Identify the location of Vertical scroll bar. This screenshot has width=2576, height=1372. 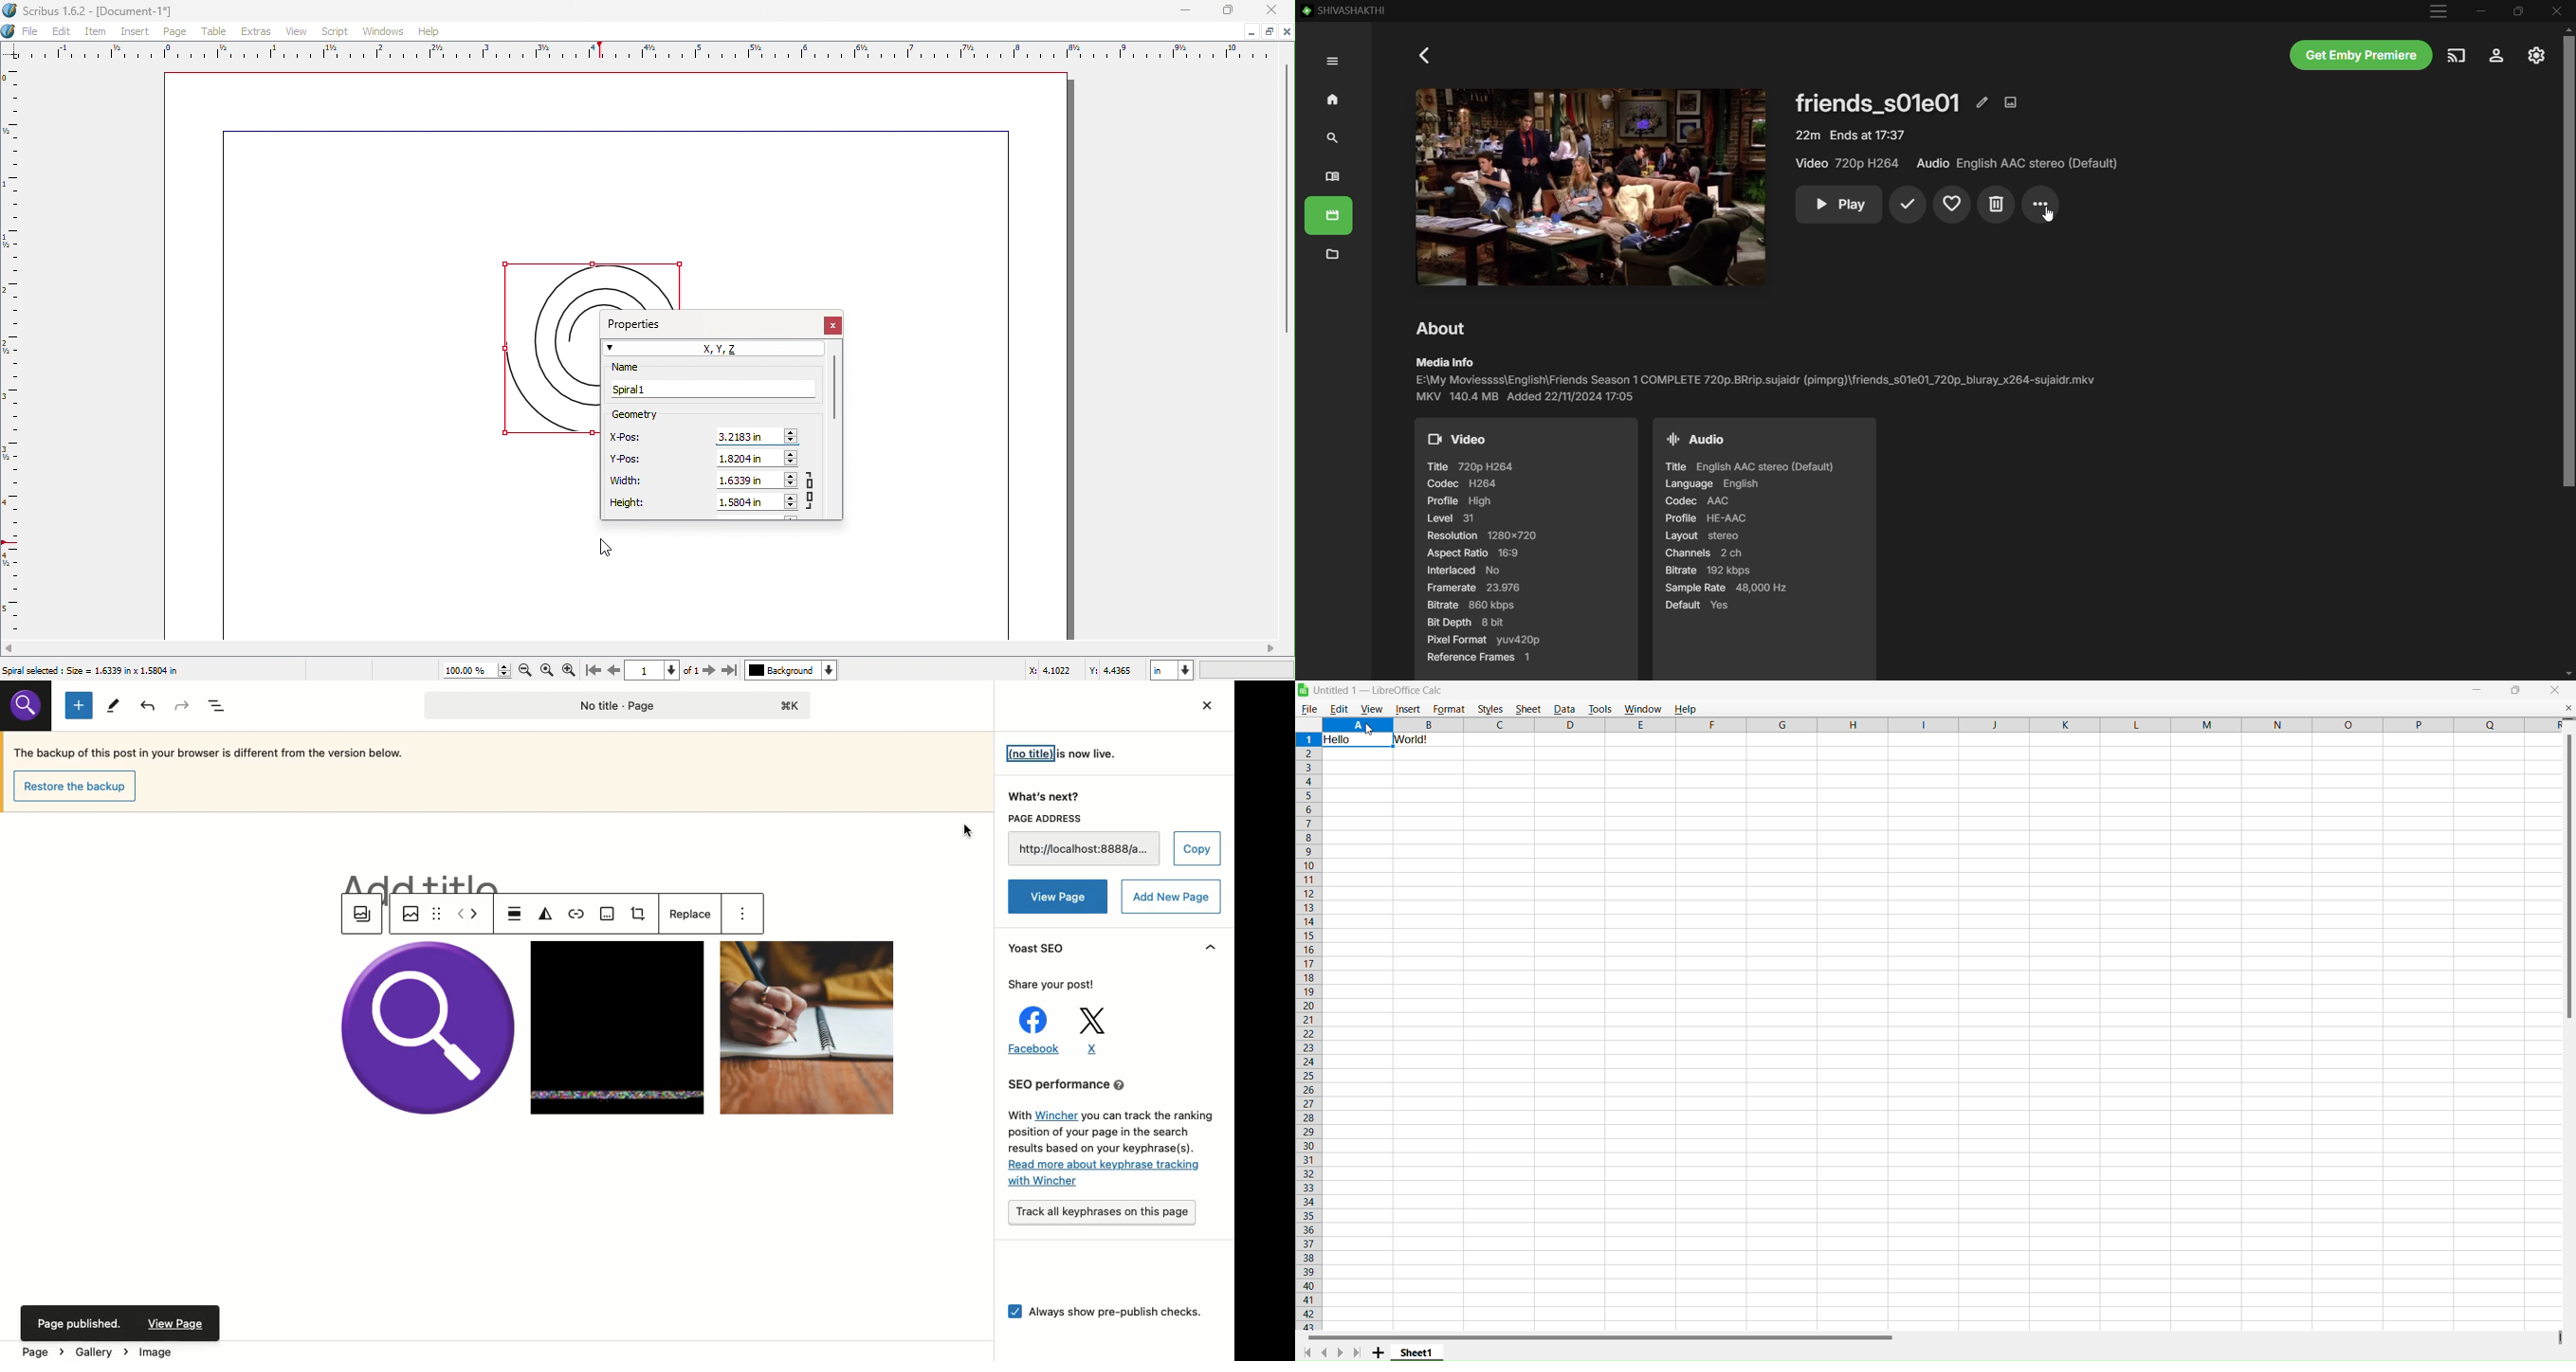
(1288, 190).